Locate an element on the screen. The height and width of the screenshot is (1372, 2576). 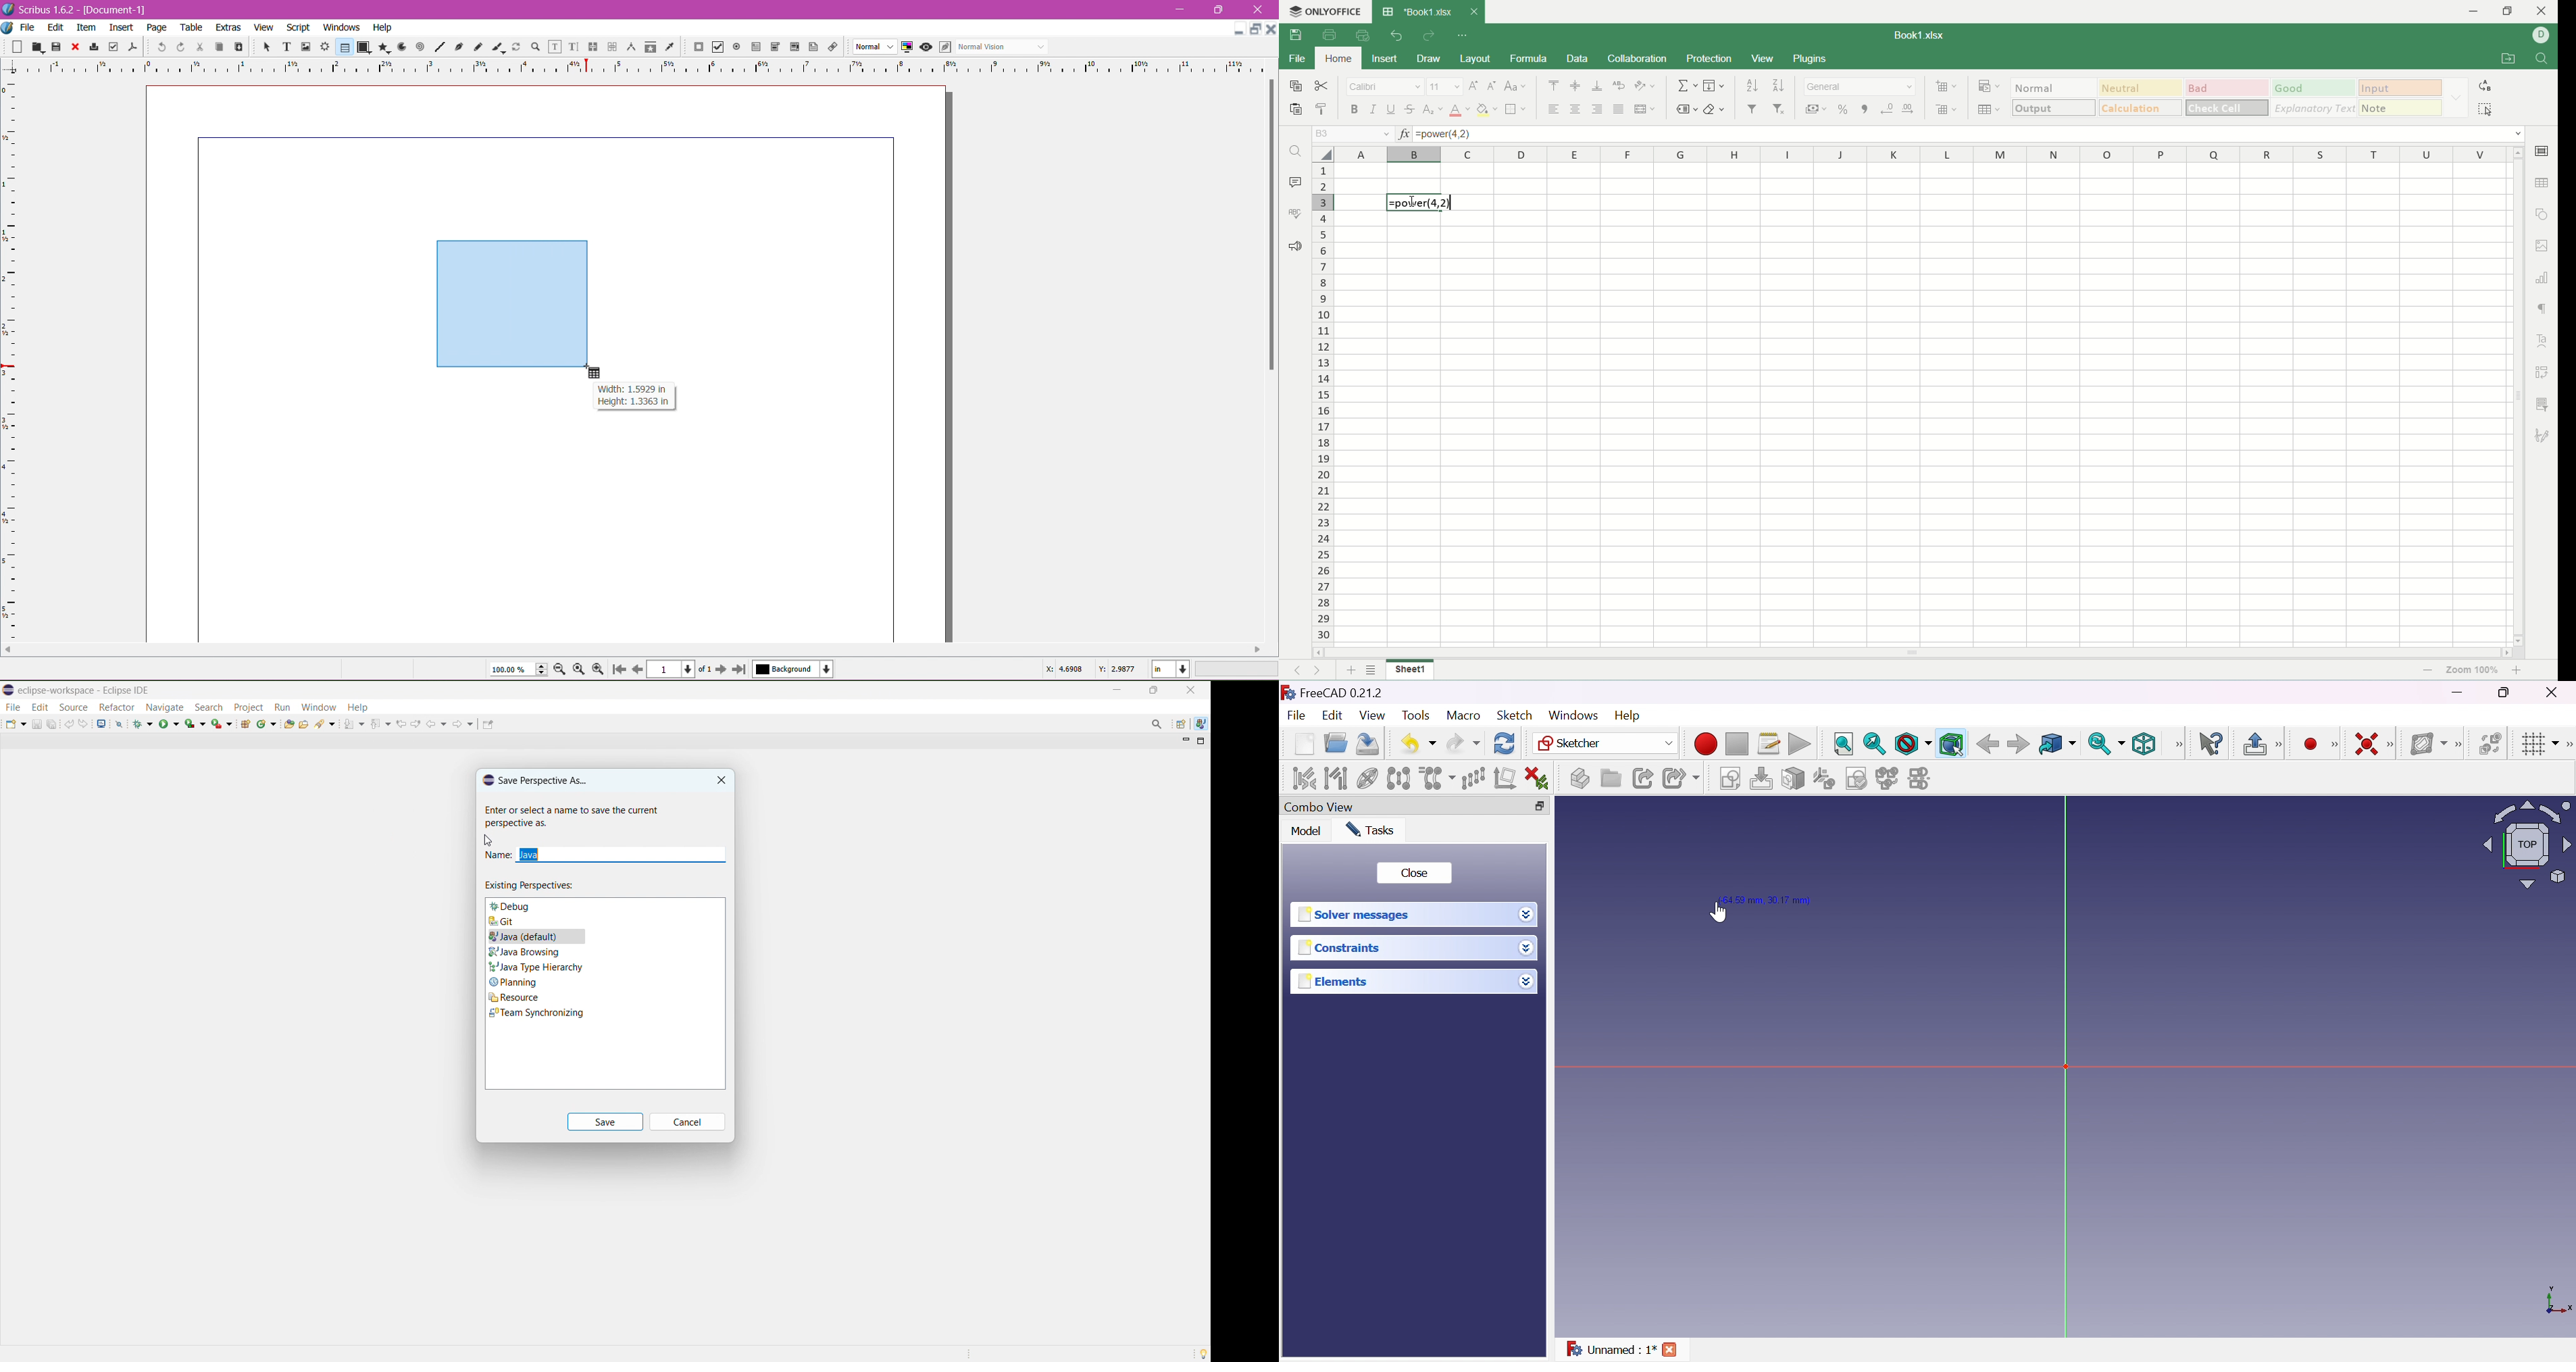
Close is located at coordinates (1259, 10).